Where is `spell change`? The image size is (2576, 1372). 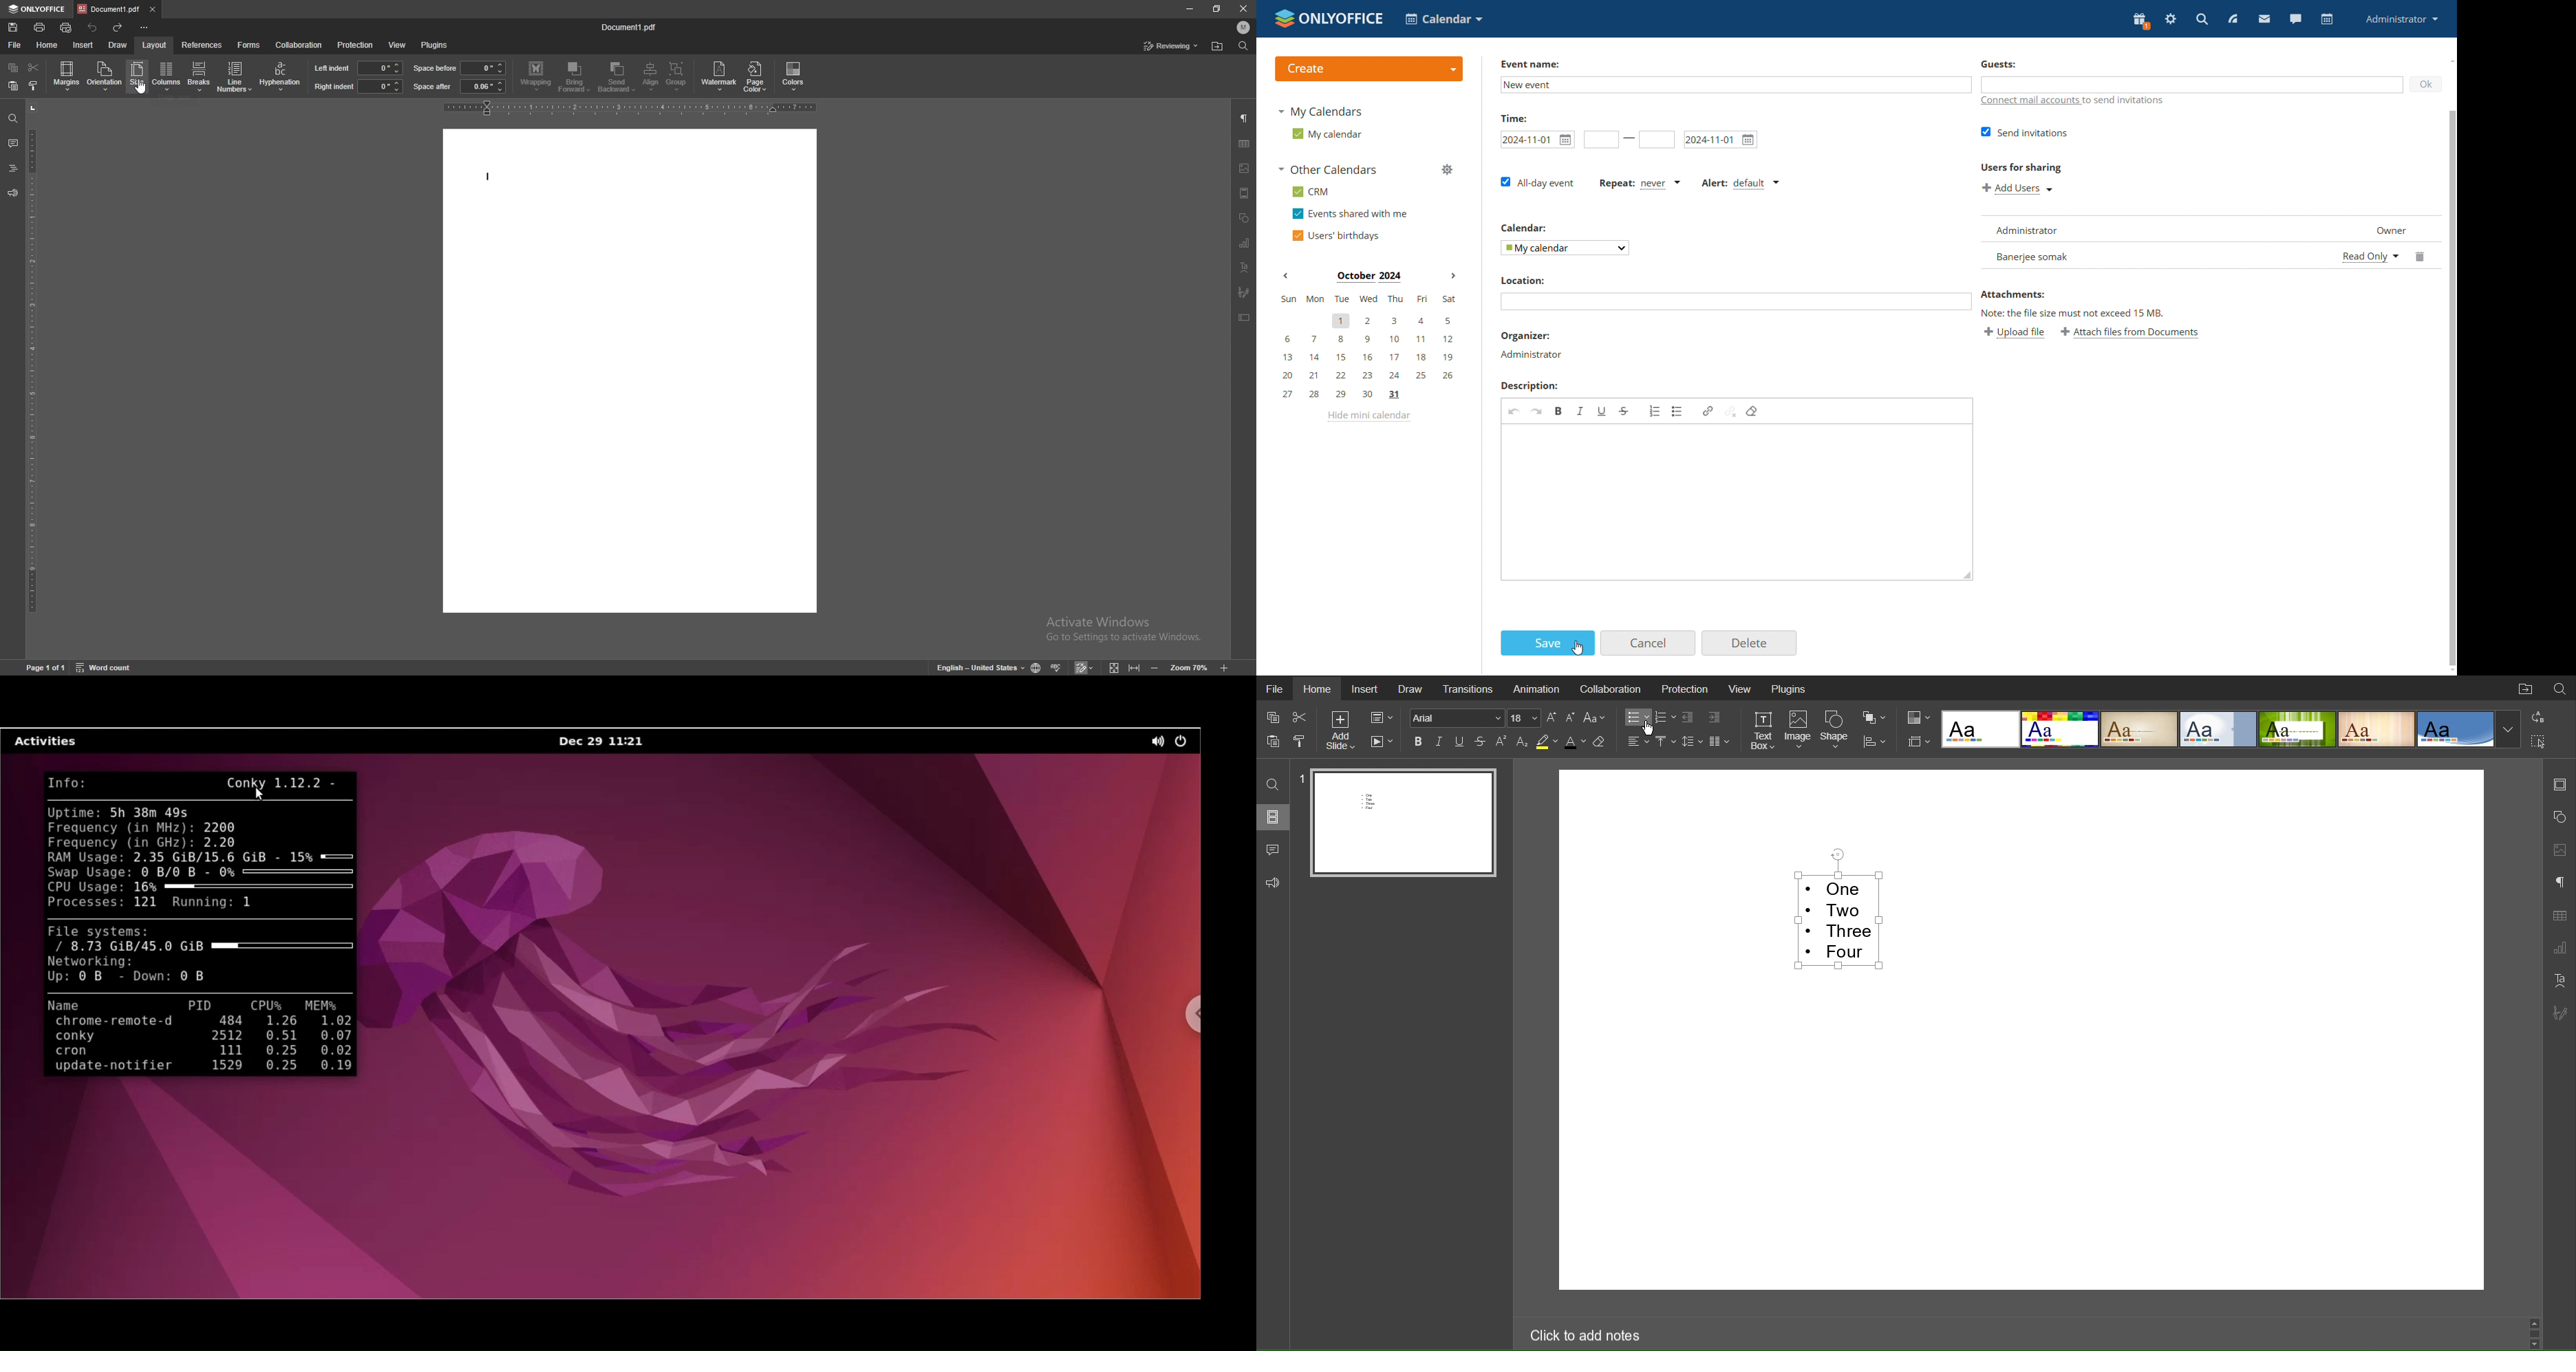 spell change is located at coordinates (1058, 667).